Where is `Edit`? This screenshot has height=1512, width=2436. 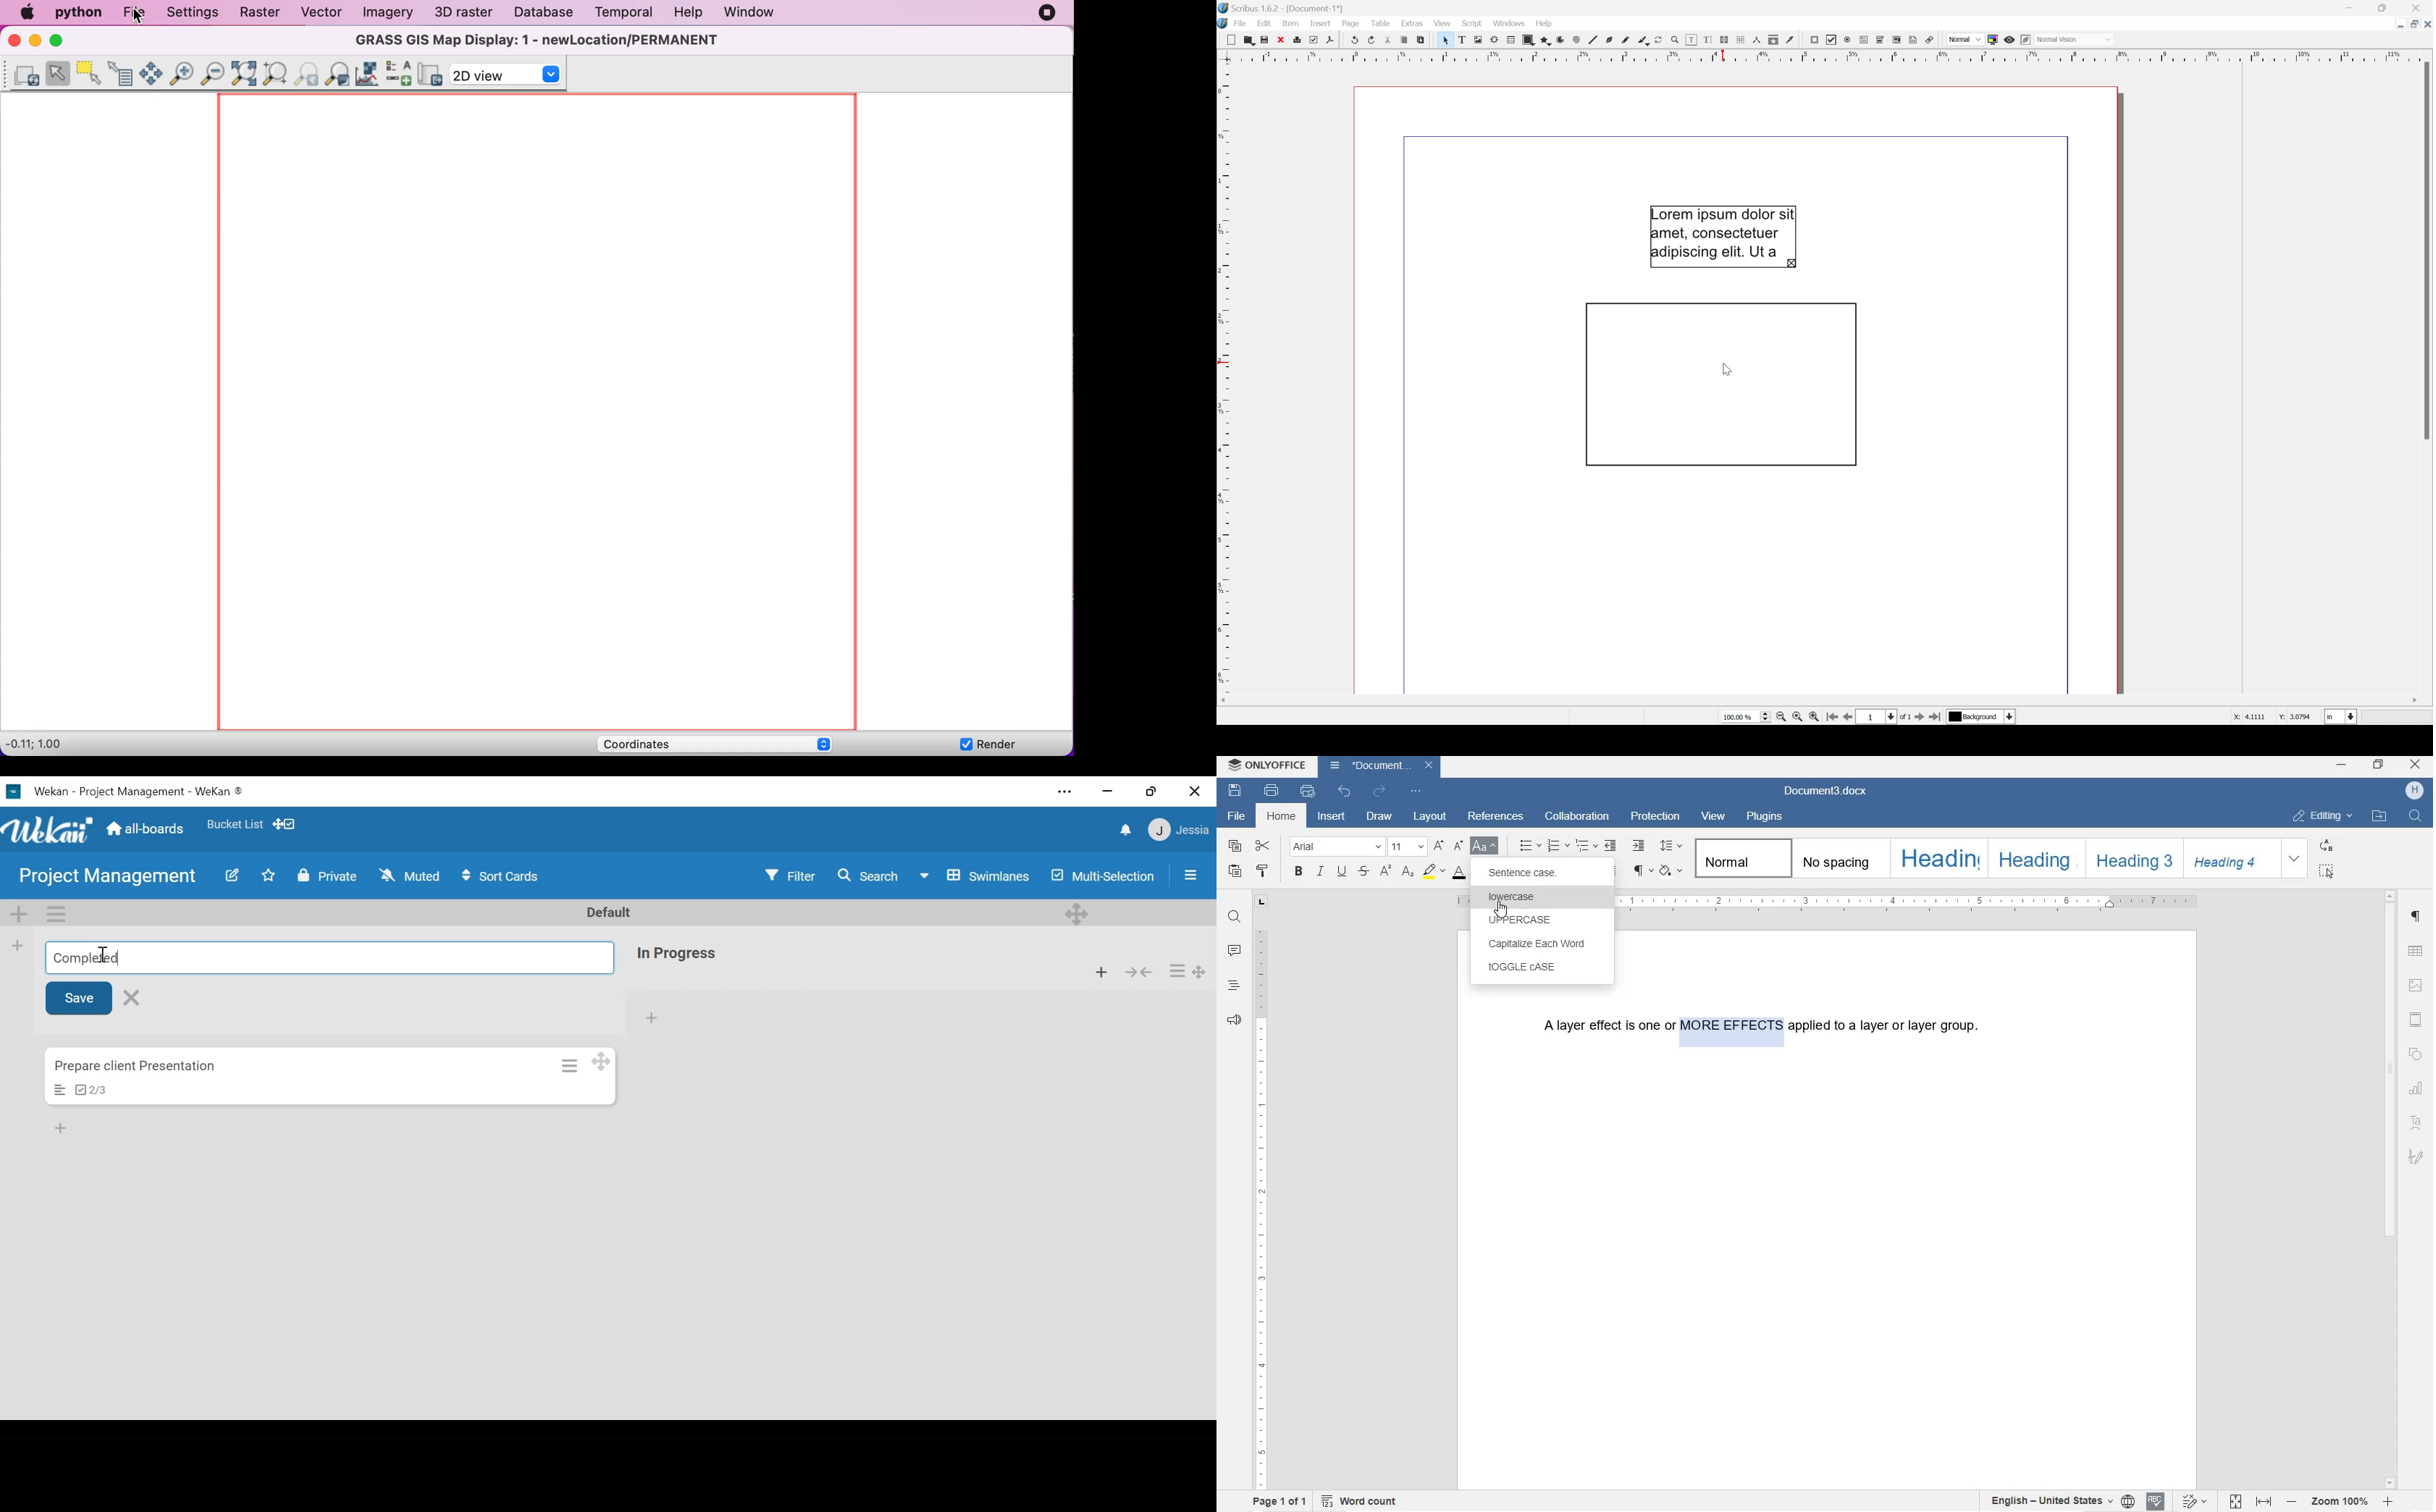 Edit is located at coordinates (1263, 24).